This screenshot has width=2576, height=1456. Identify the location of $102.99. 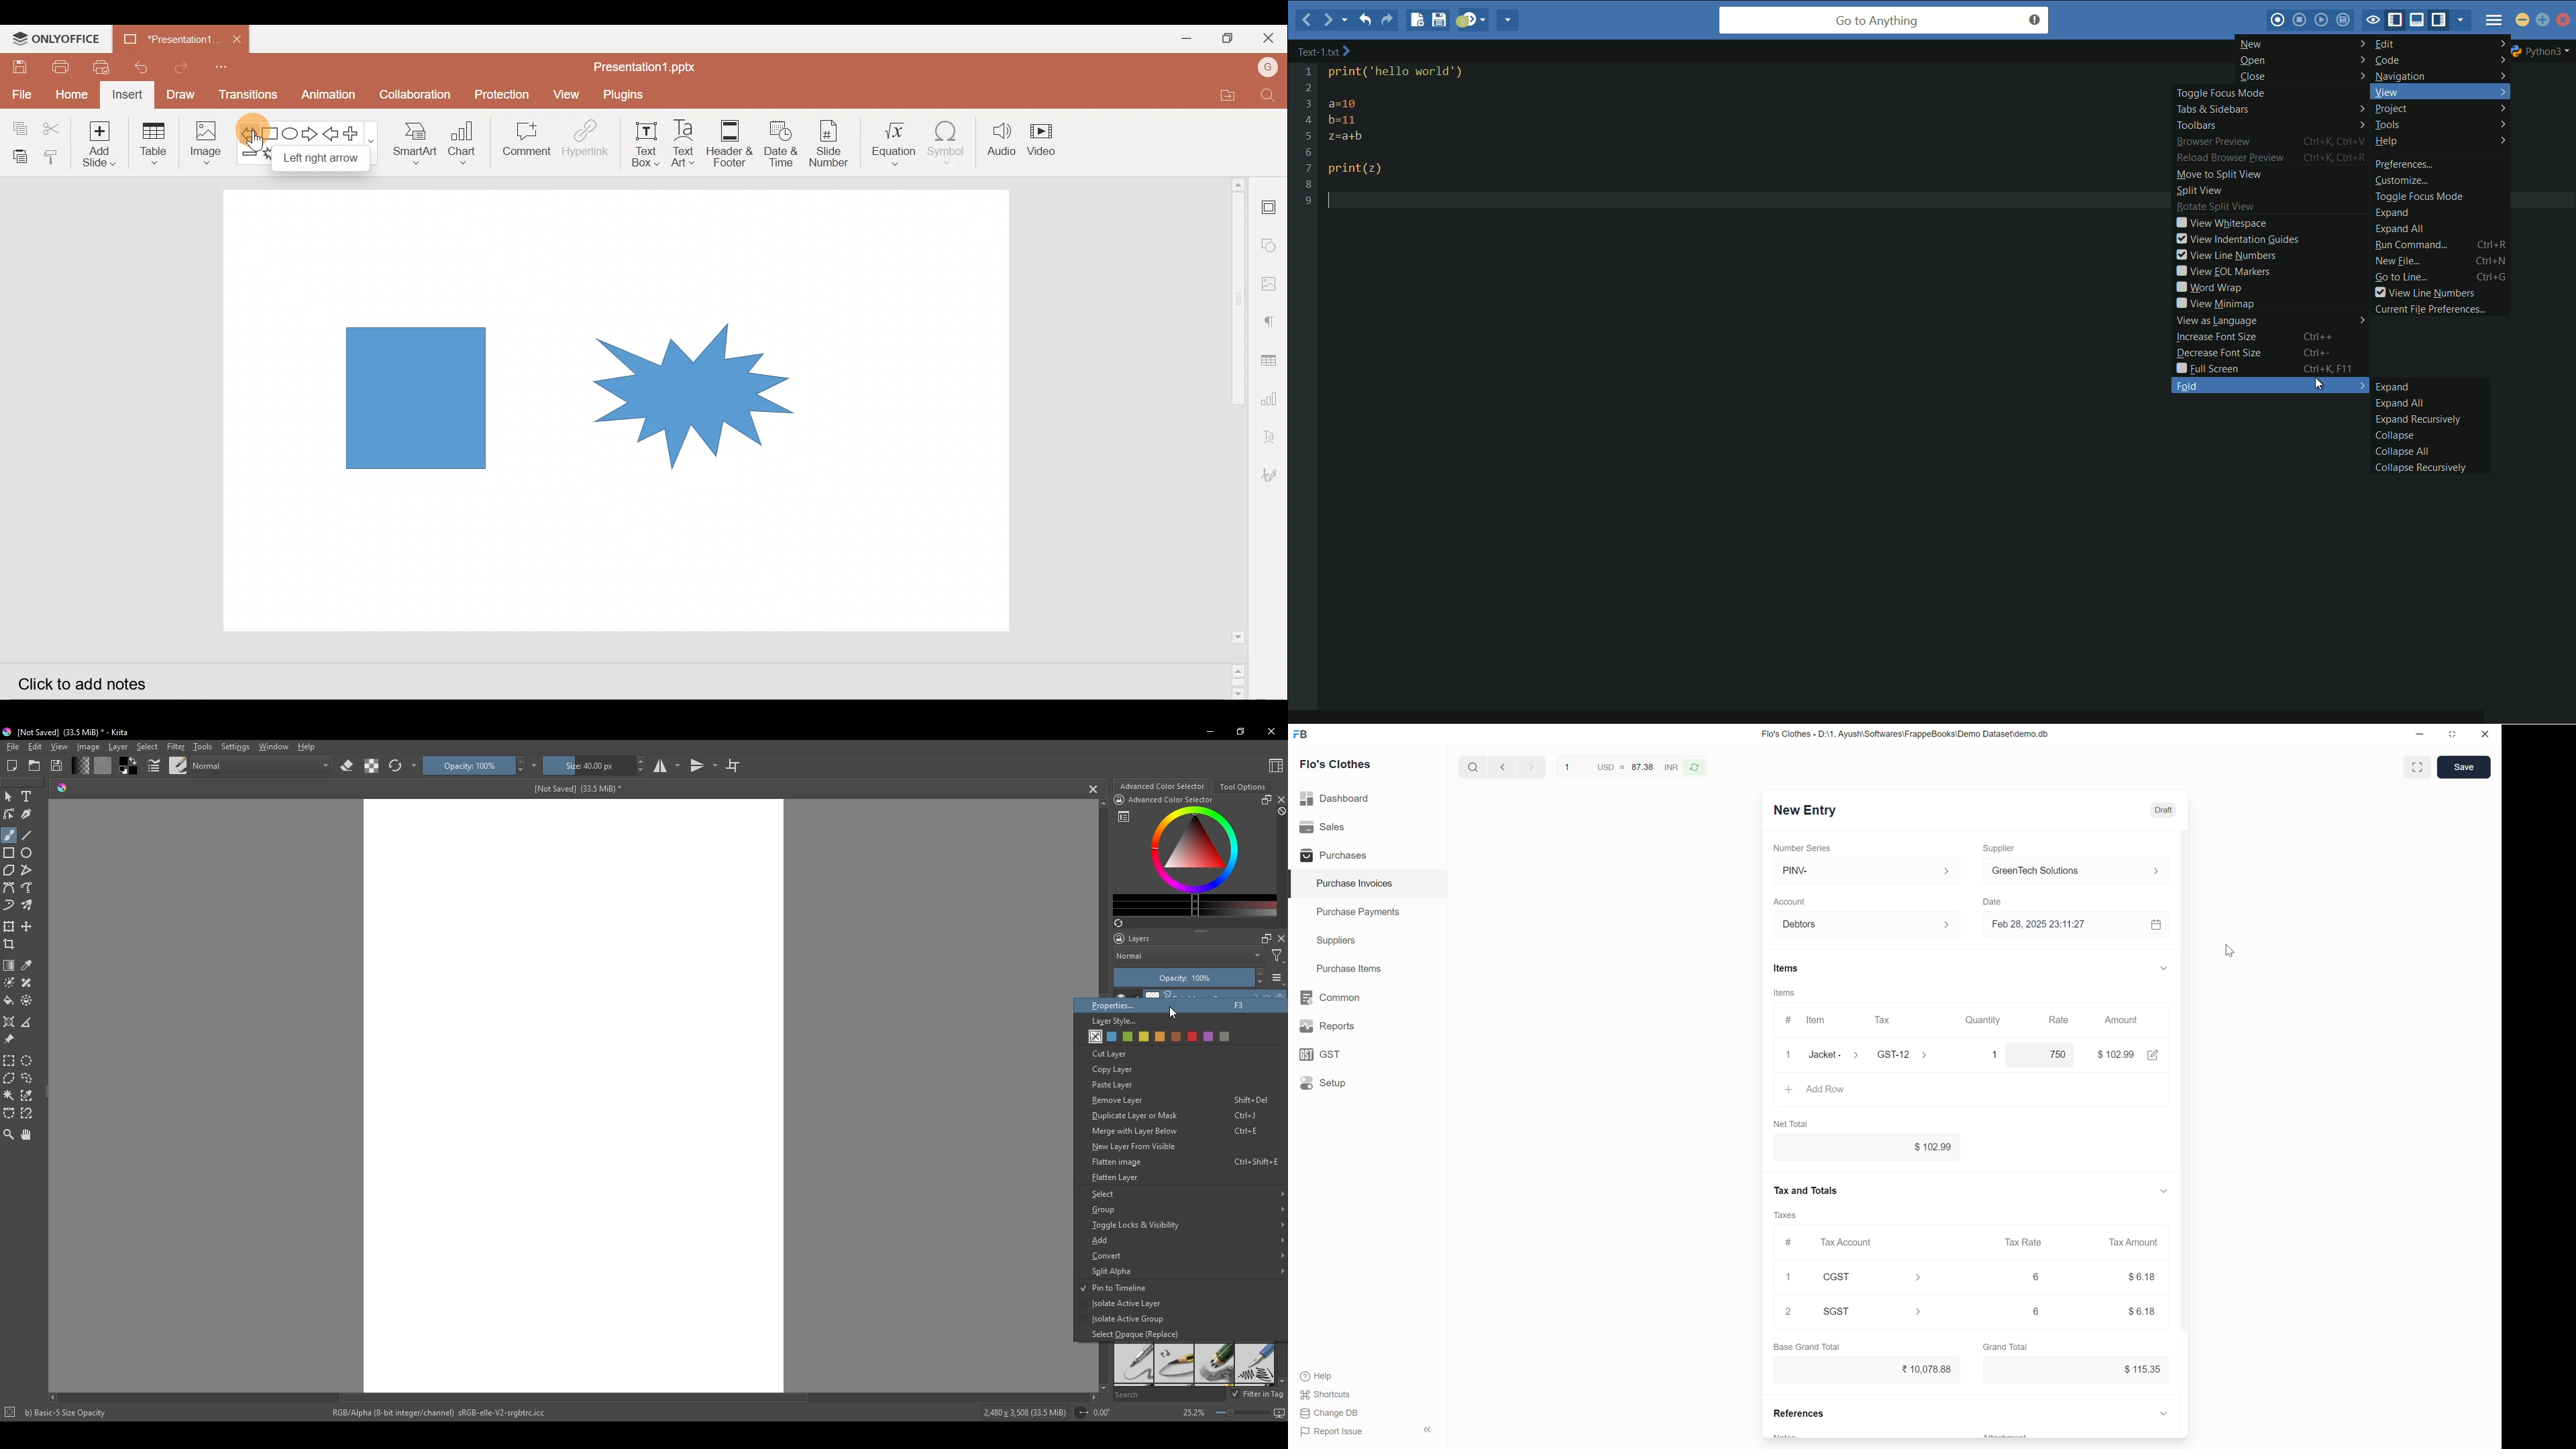
(1867, 1147).